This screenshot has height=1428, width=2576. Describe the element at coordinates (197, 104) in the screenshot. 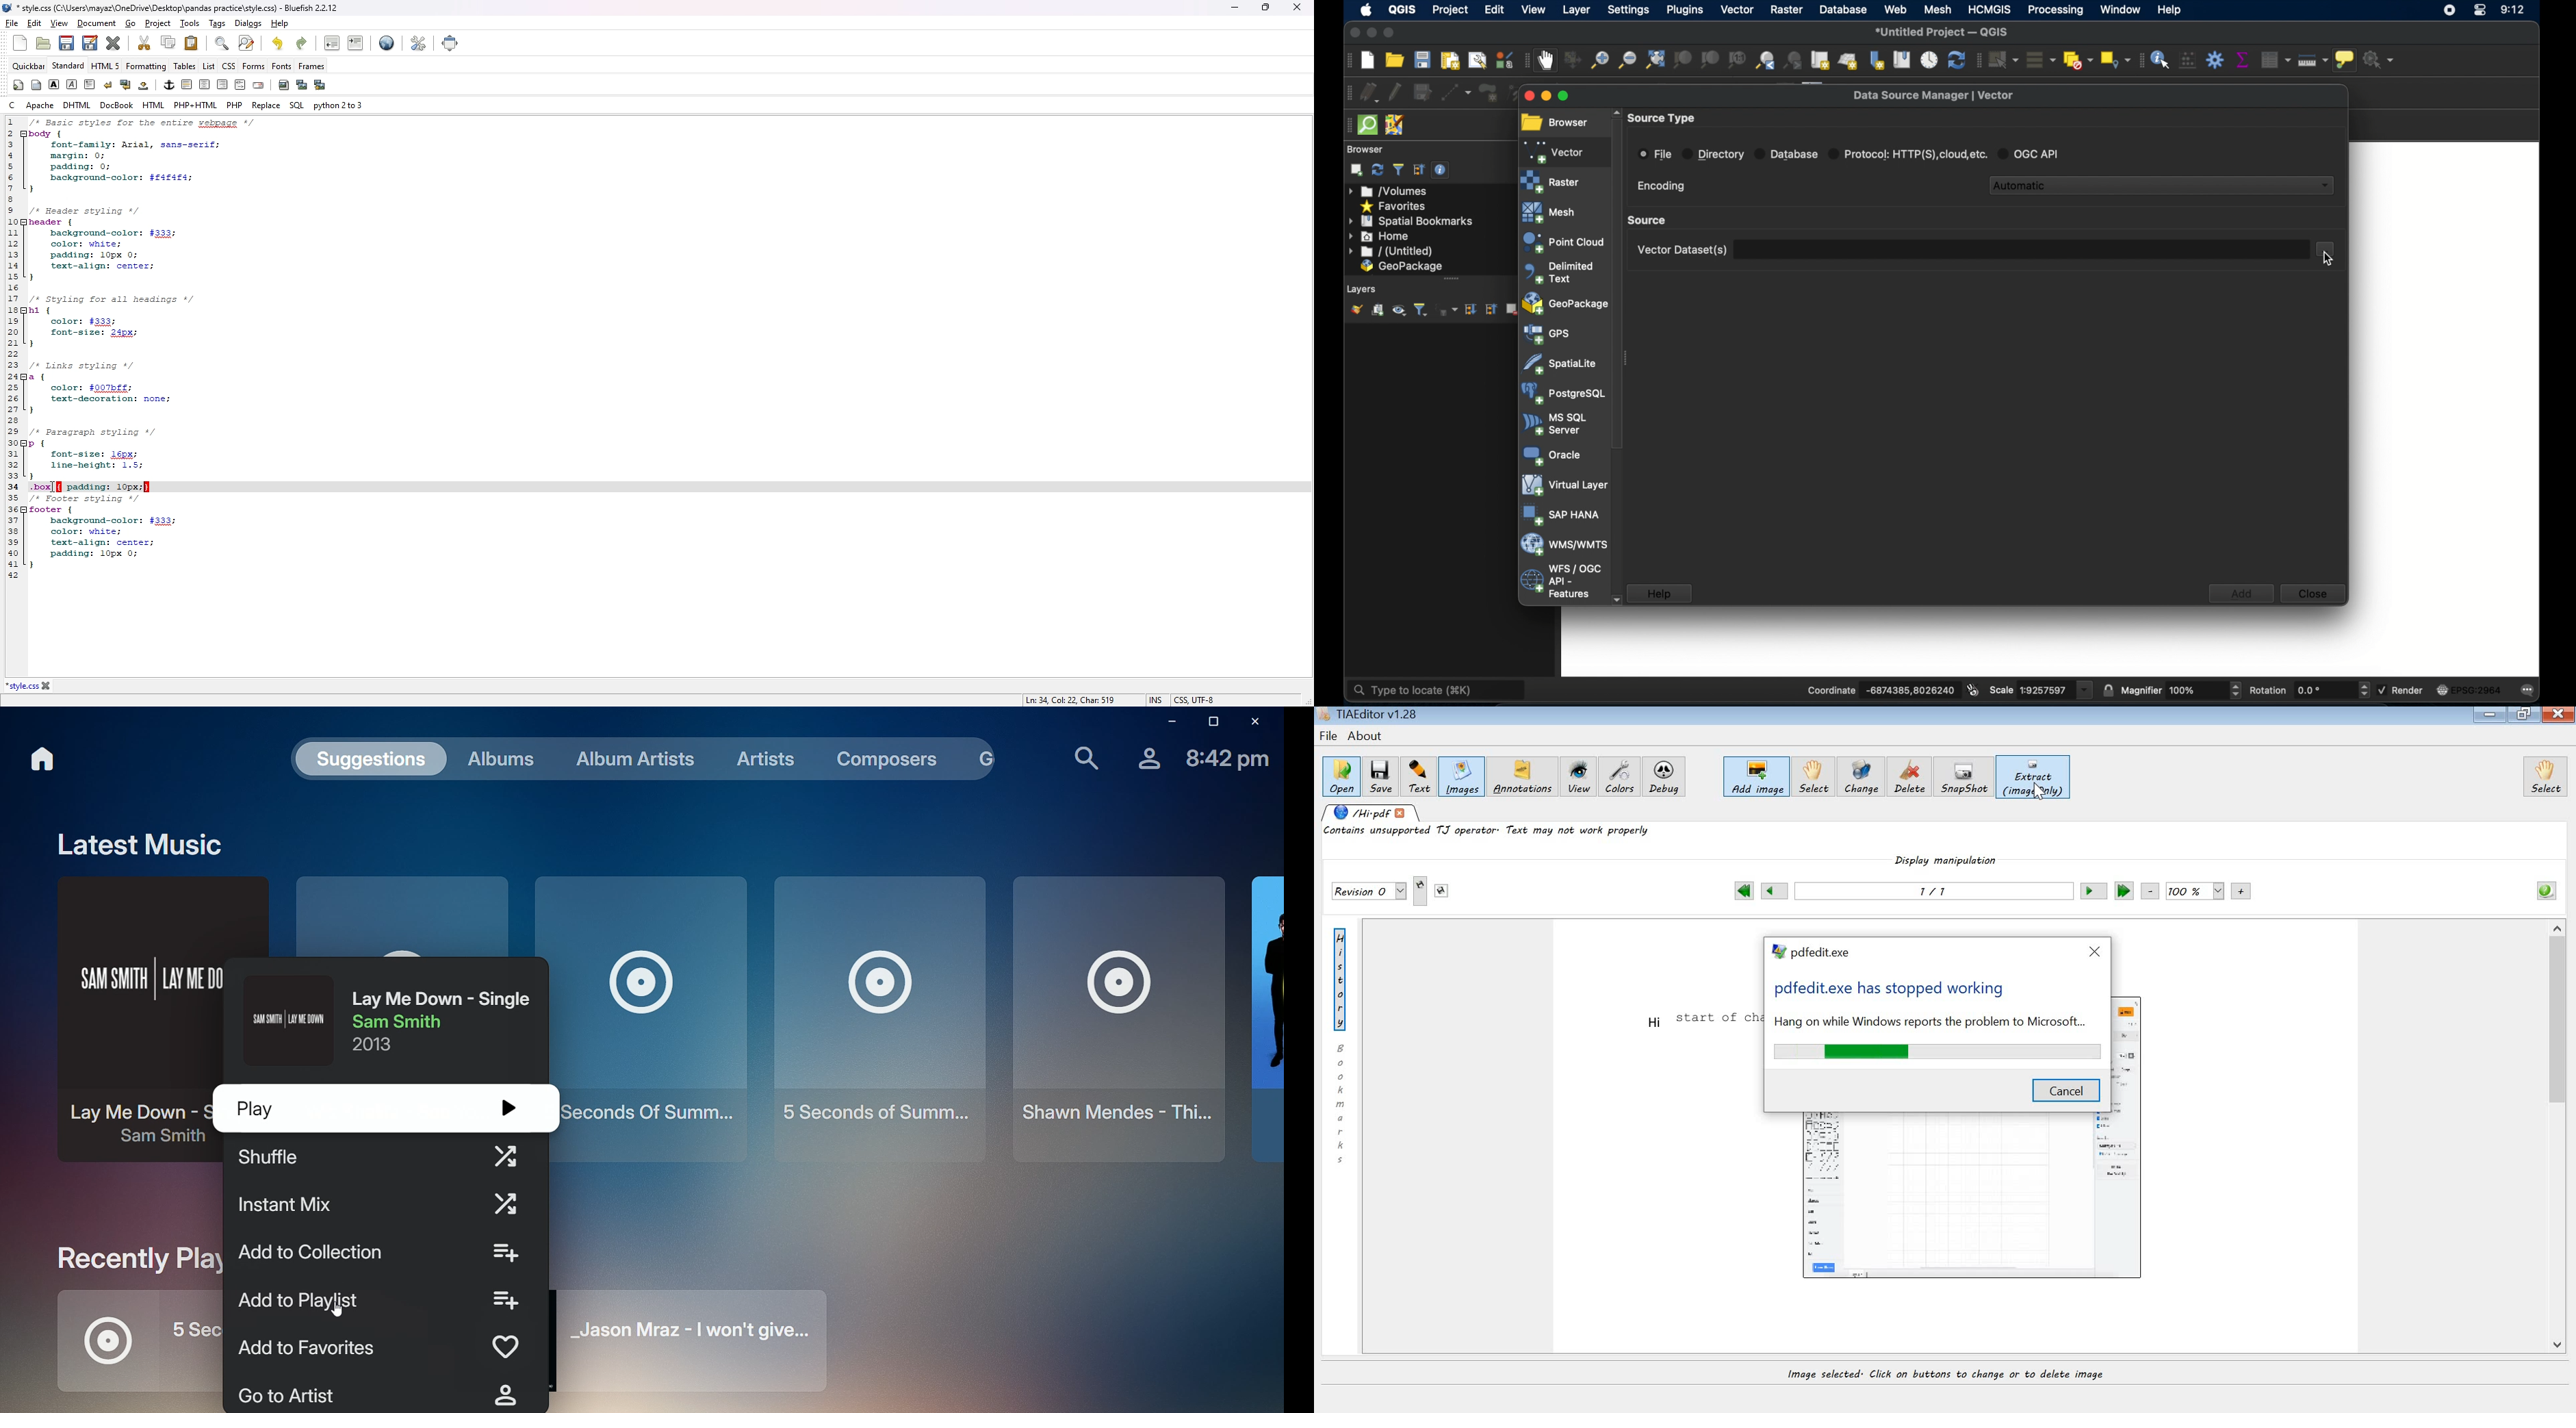

I see `php+html` at that location.